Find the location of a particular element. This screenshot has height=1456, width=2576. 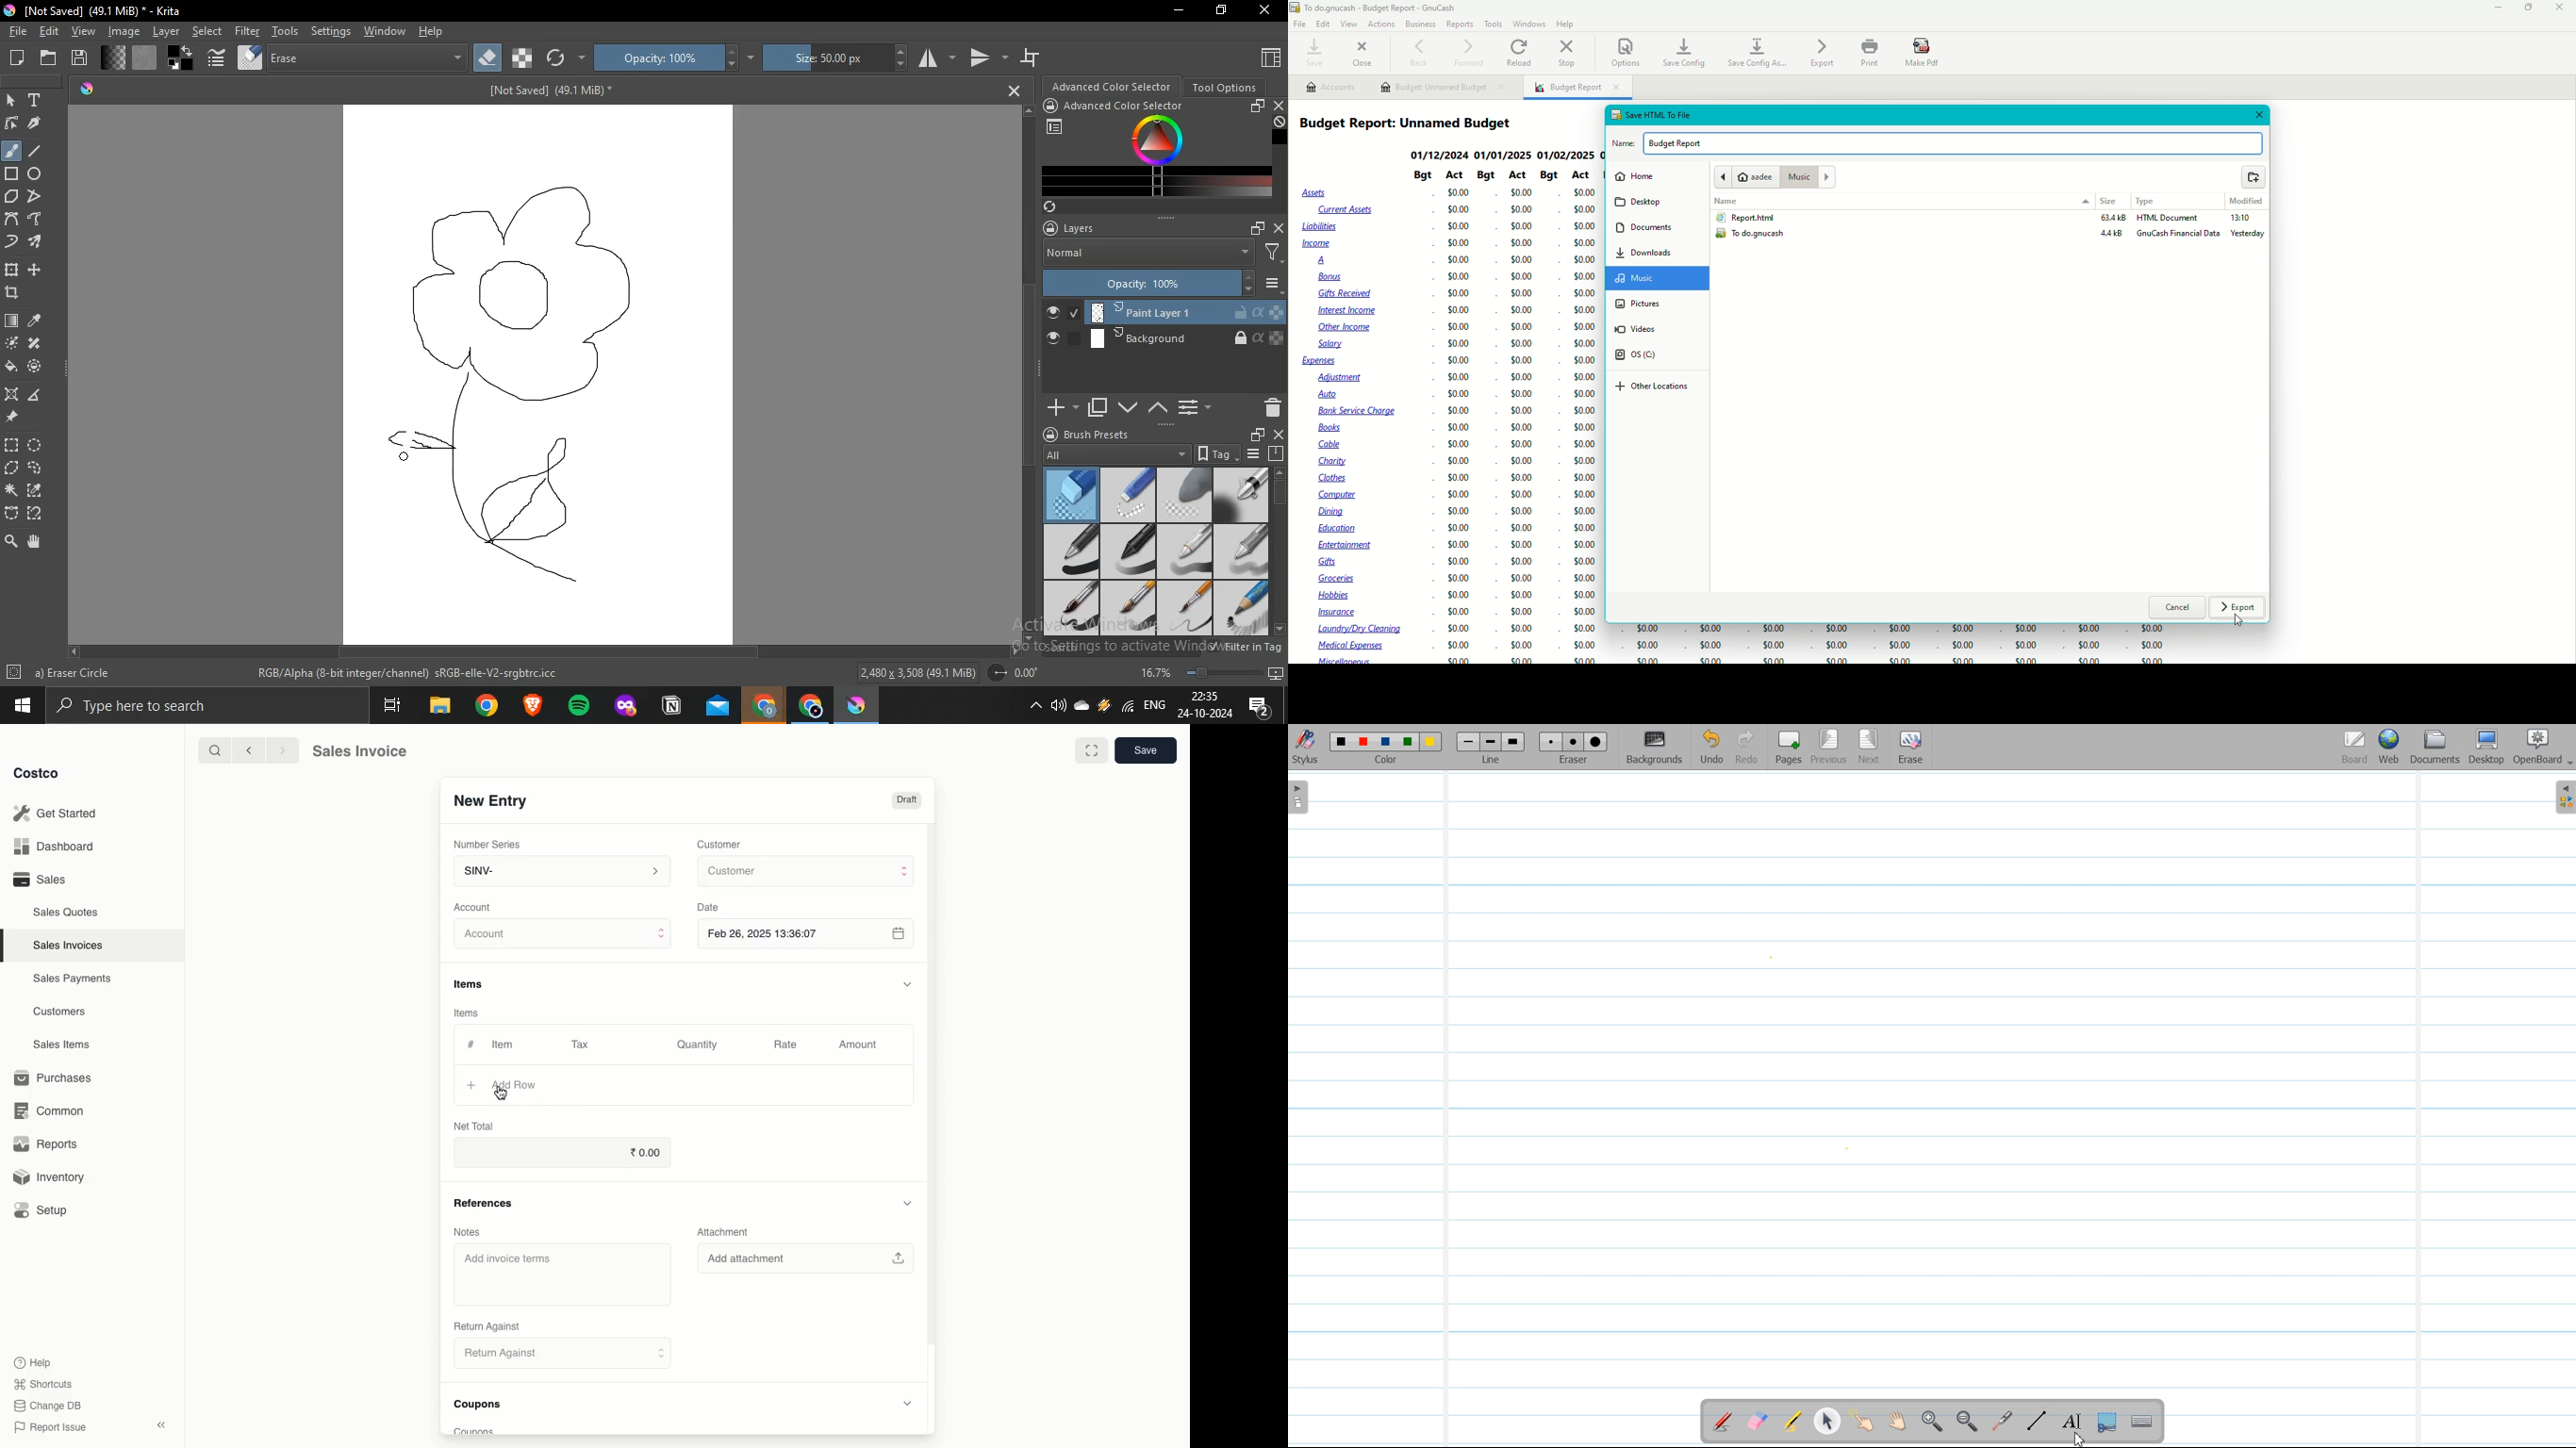

‘Number Series is located at coordinates (484, 845).